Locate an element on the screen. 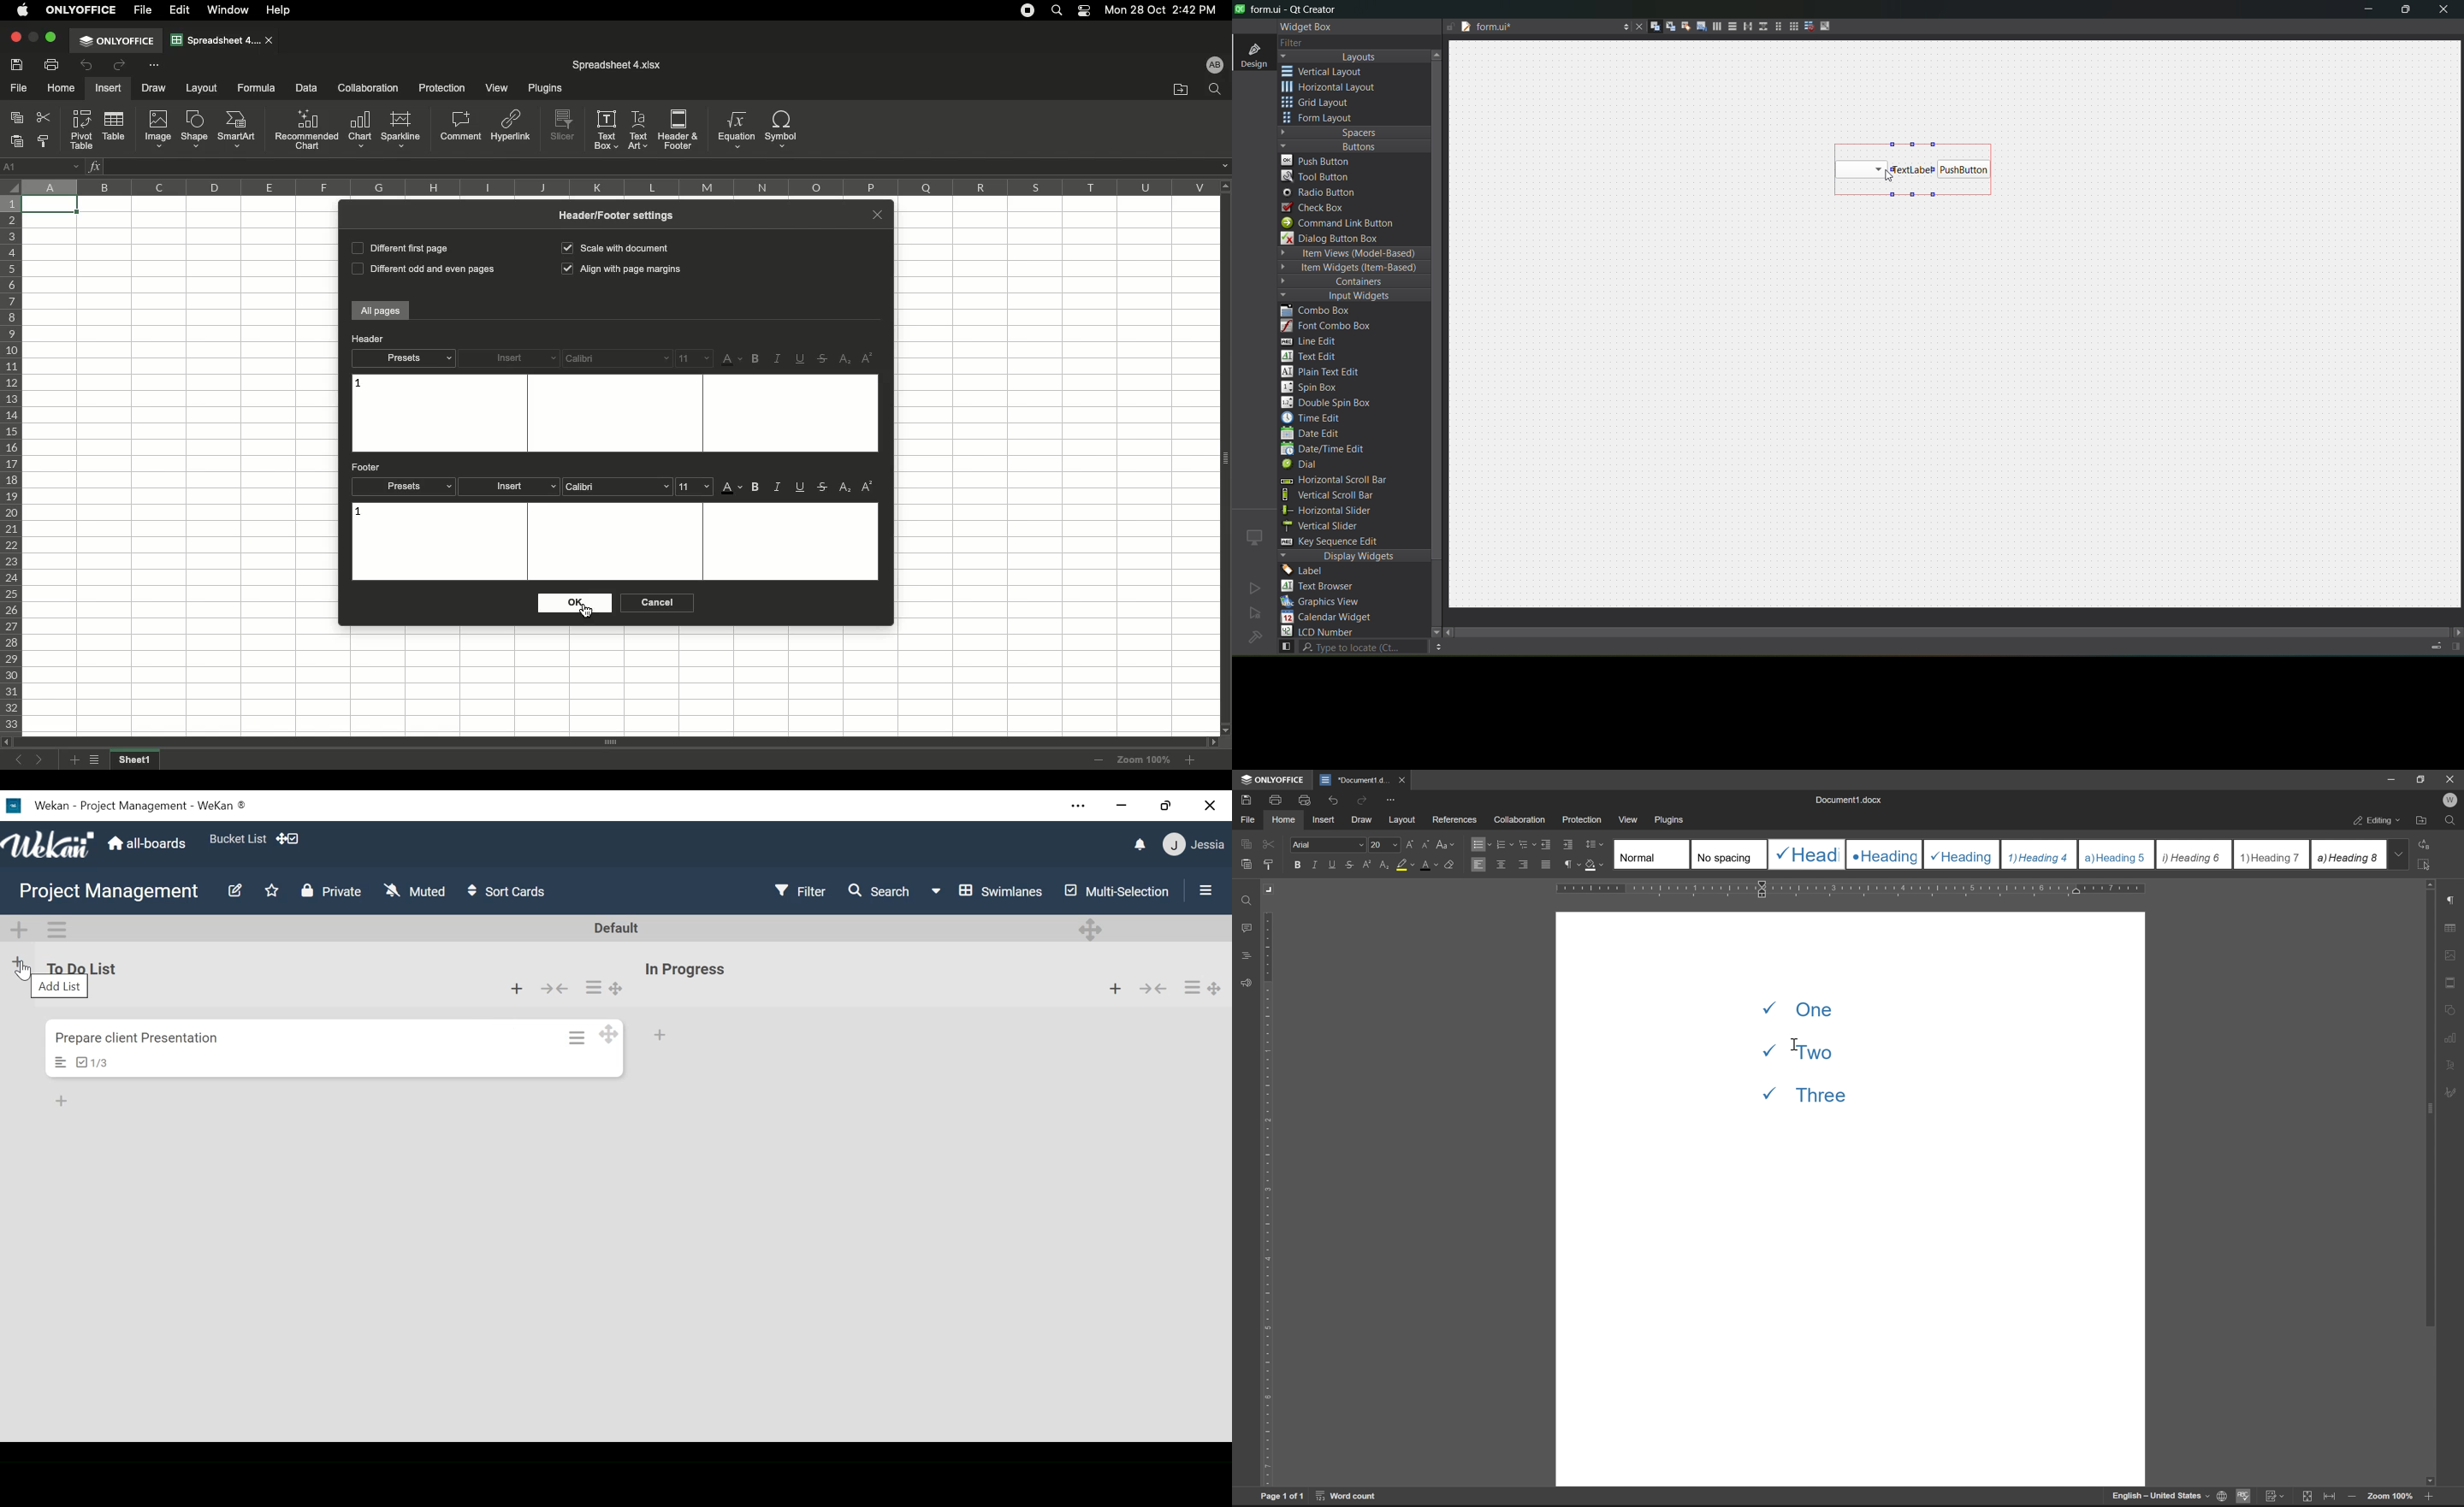 The width and height of the screenshot is (2464, 1512). Plugins is located at coordinates (542, 89).